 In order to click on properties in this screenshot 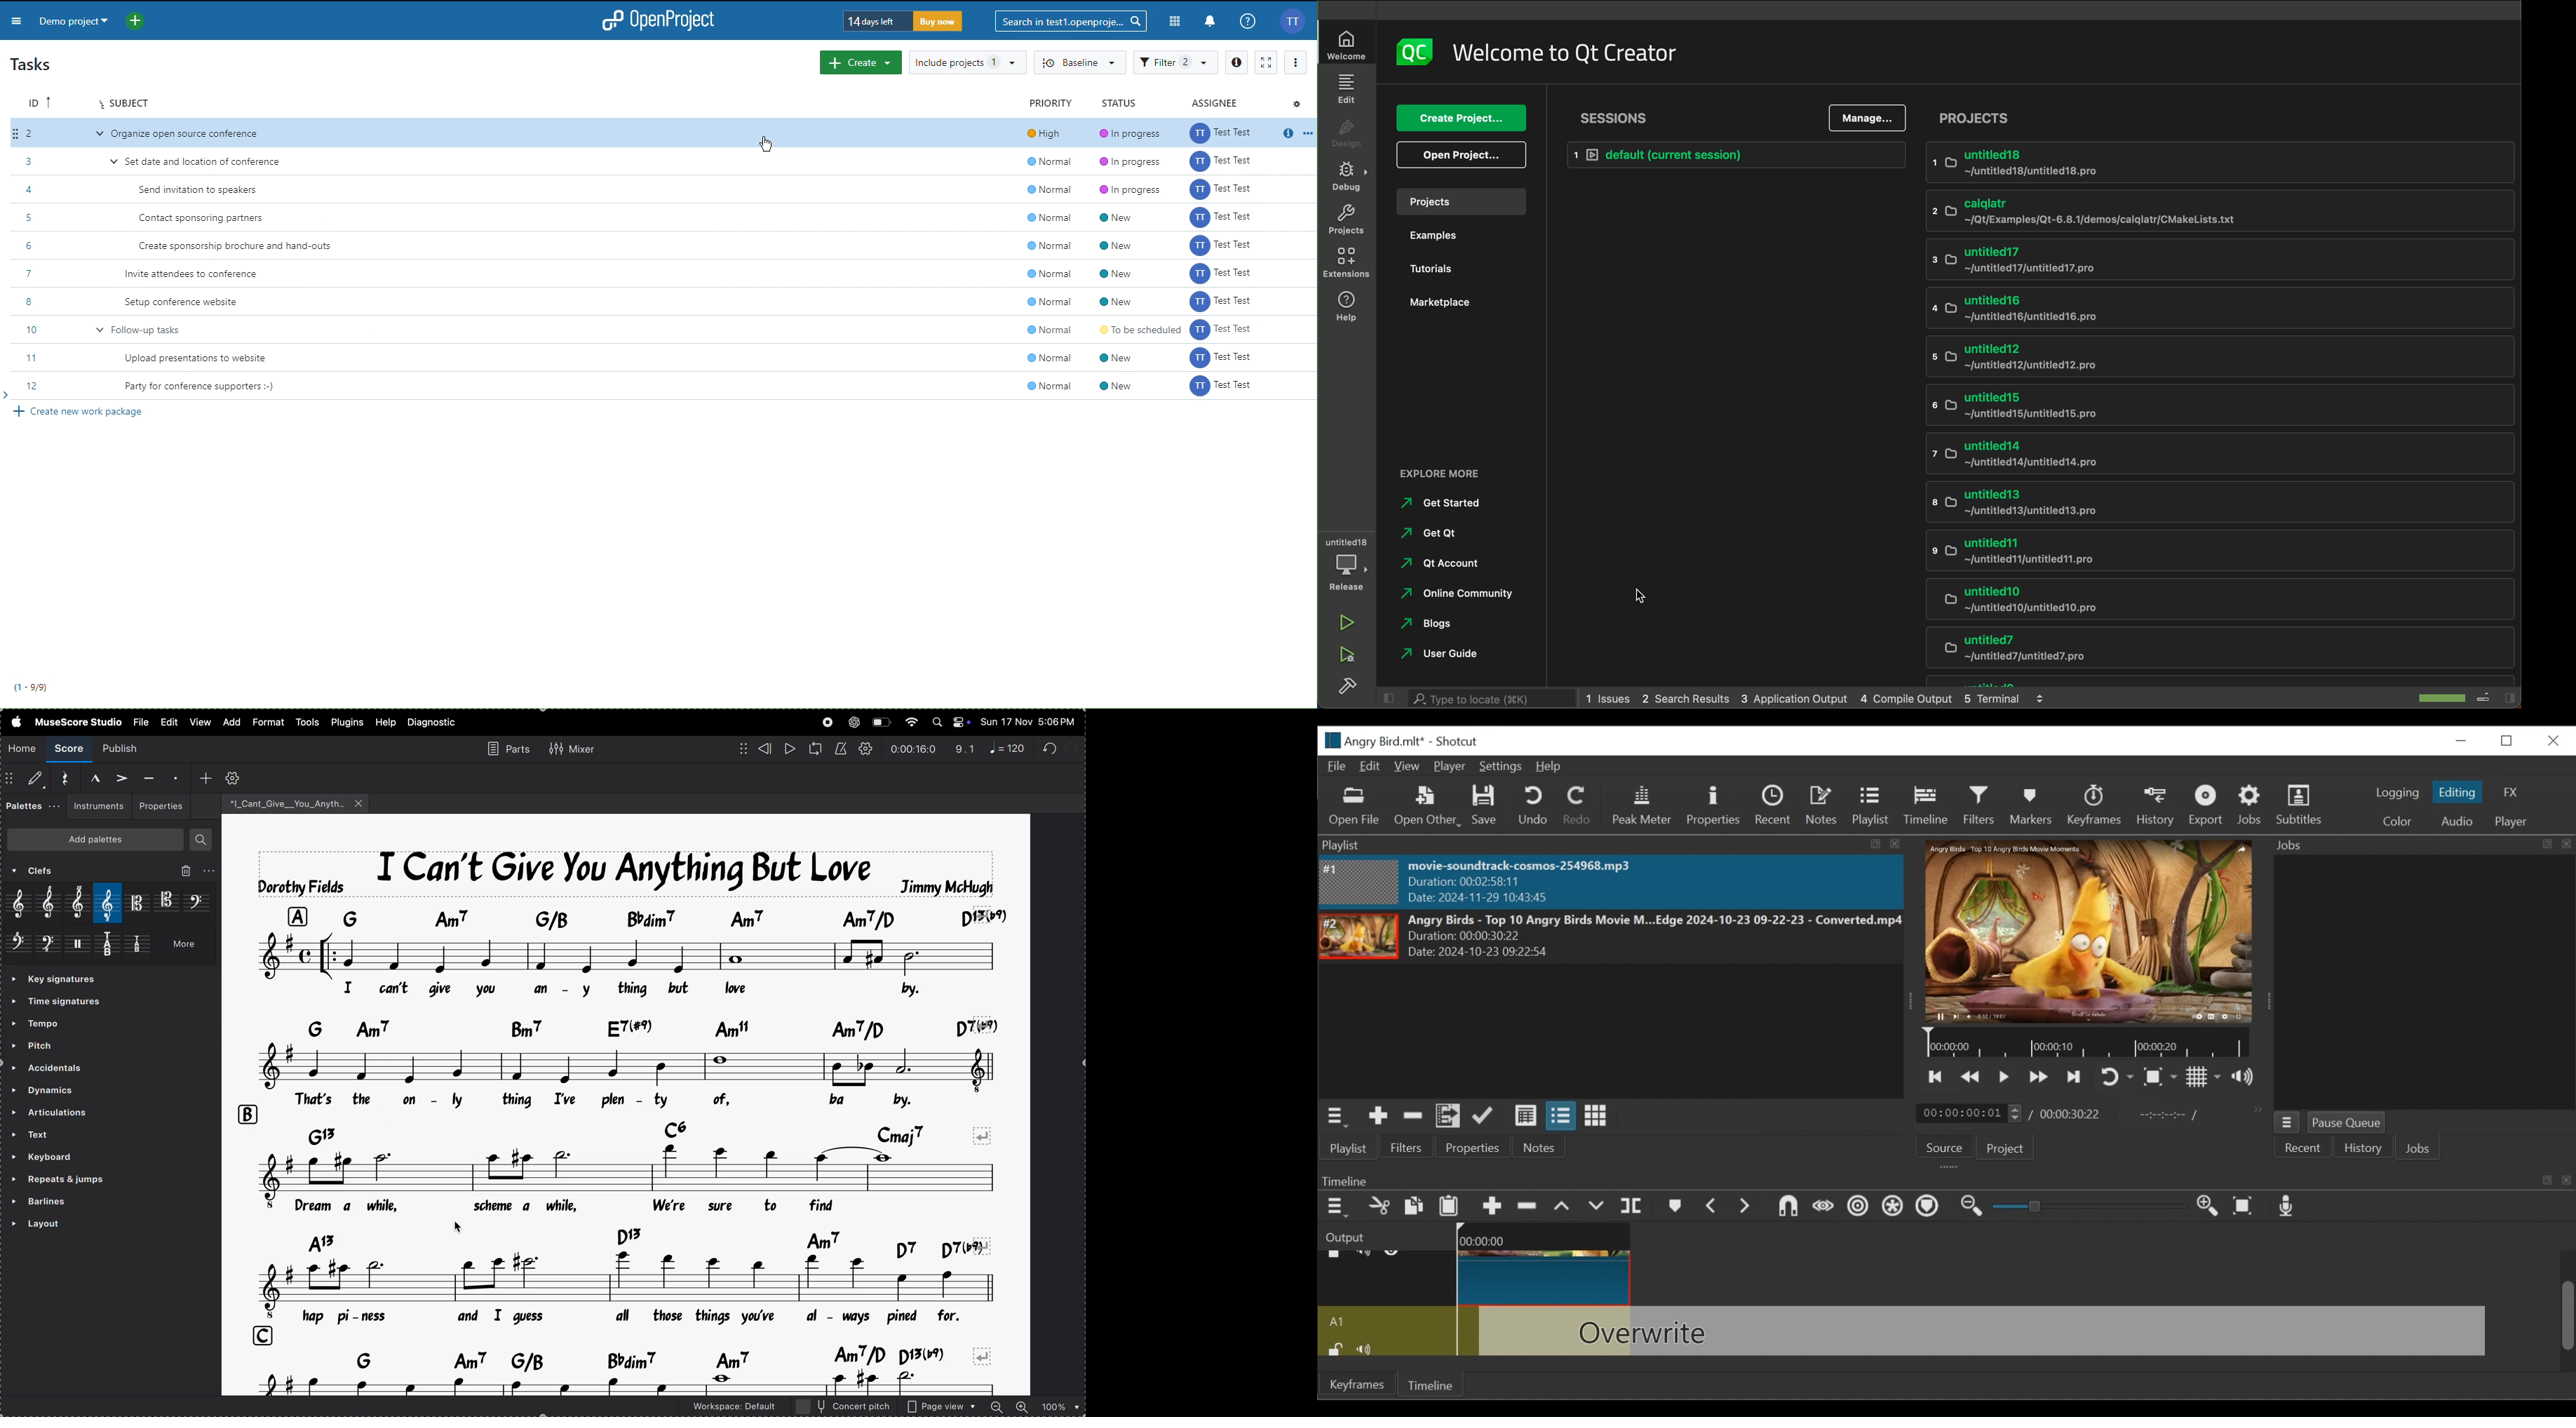, I will do `click(160, 804)`.